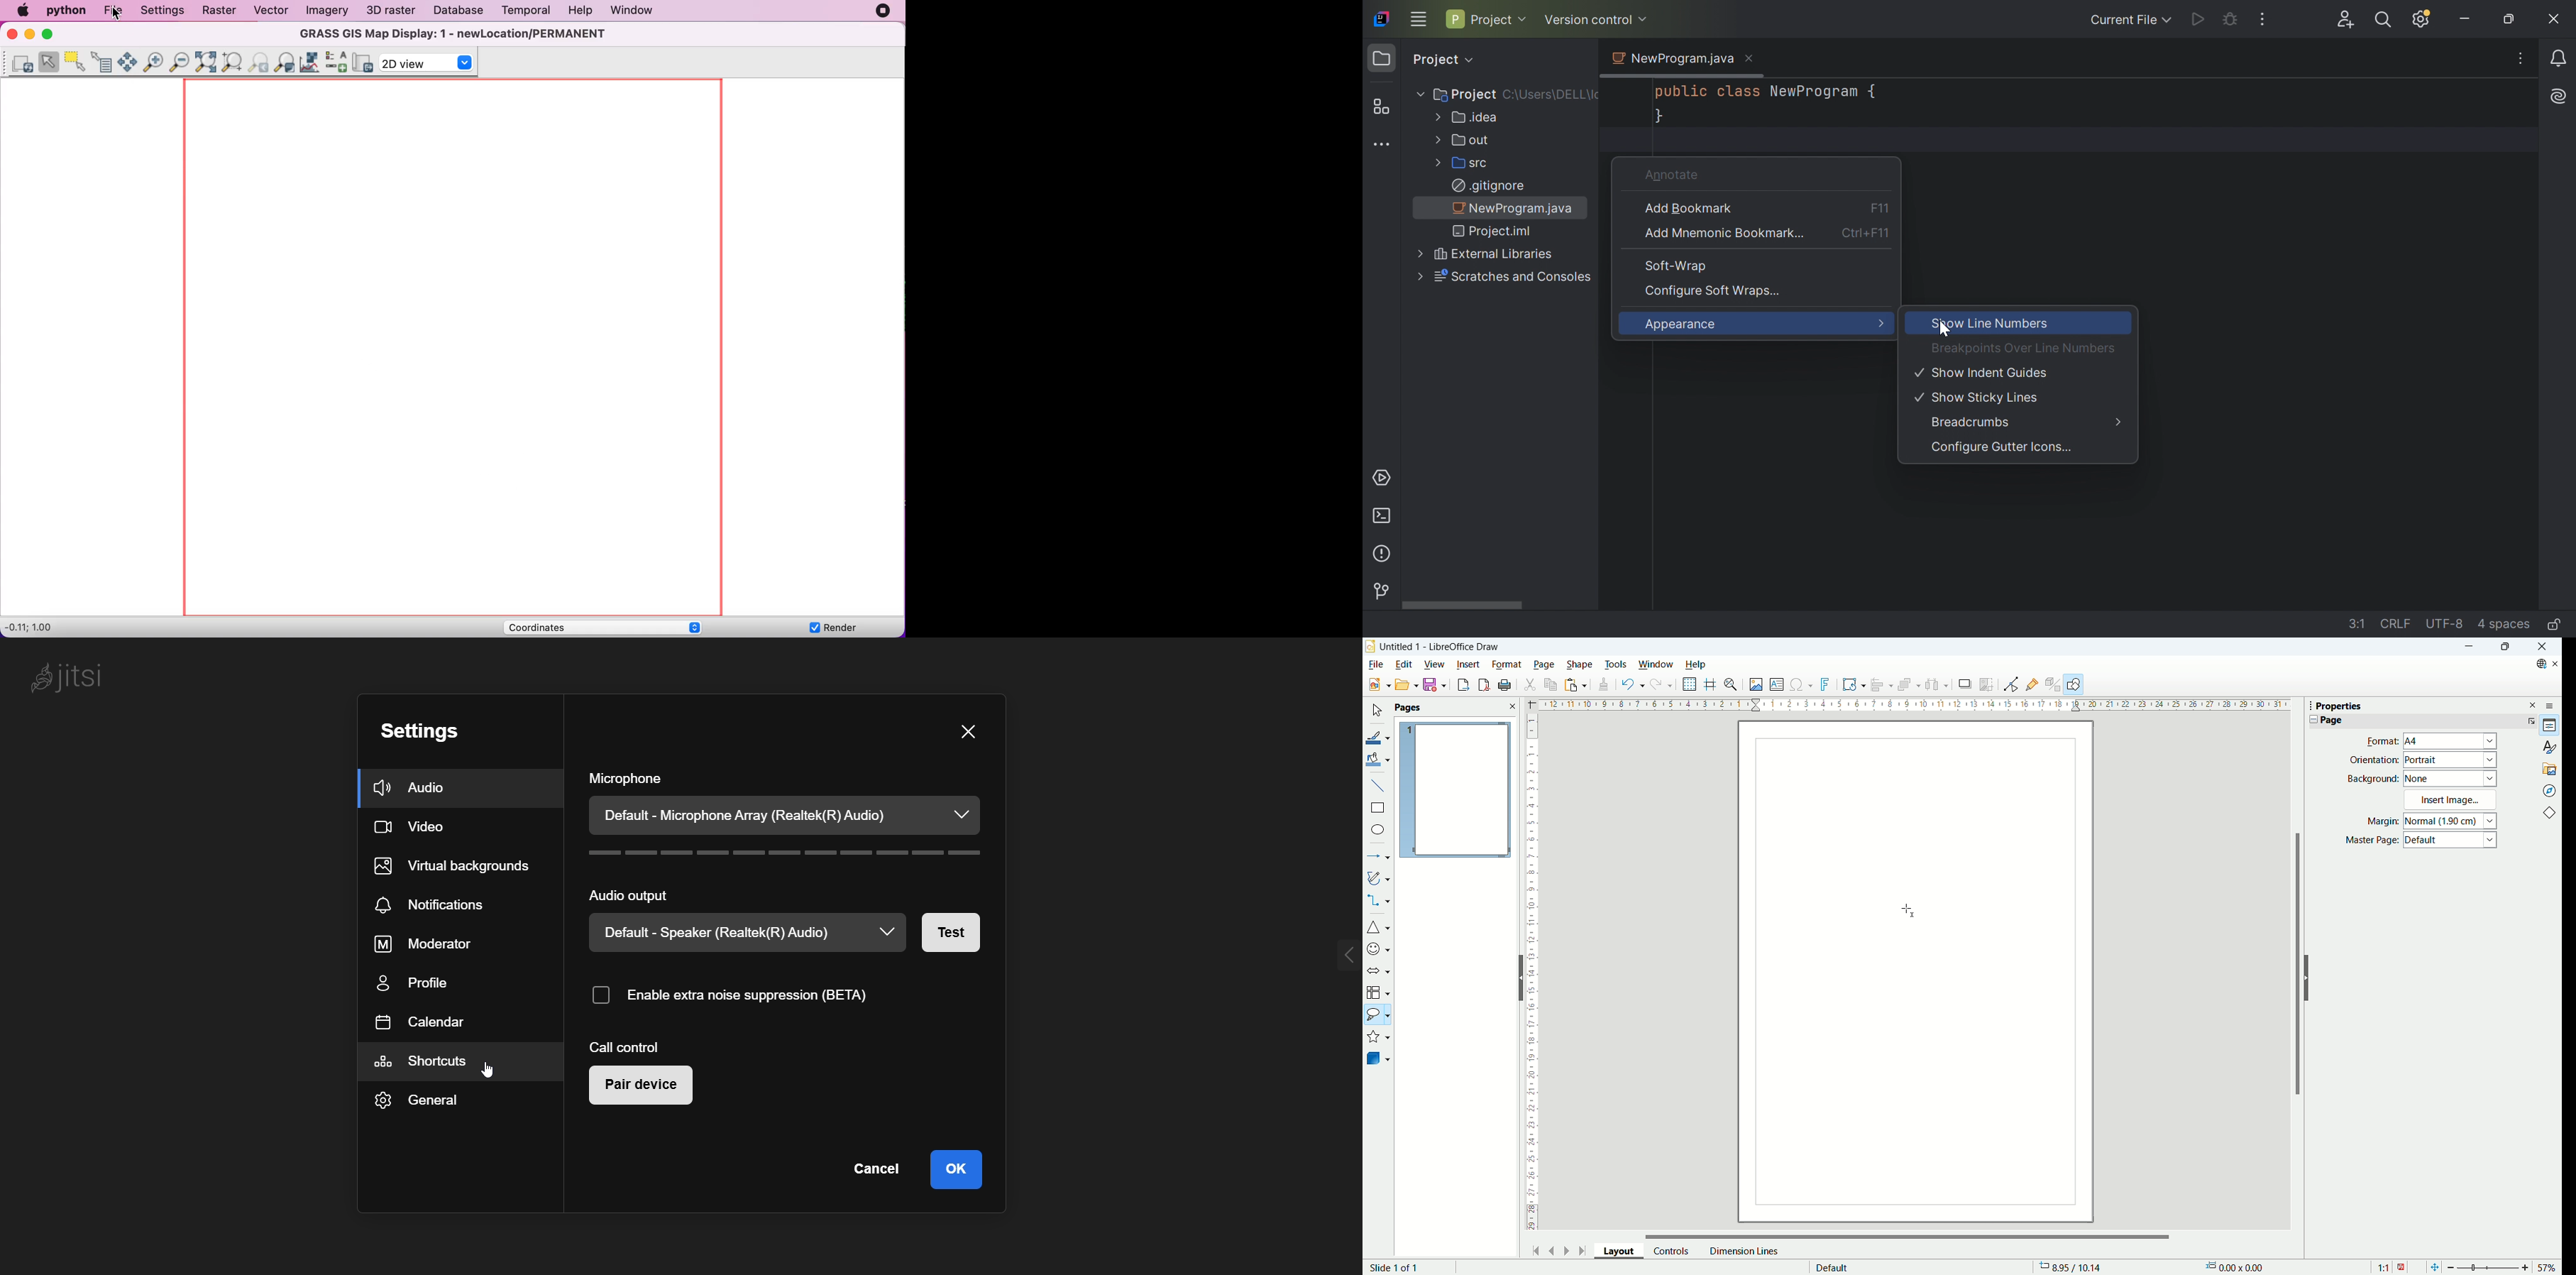 The image size is (2576, 1288). Describe the element at coordinates (731, 993) in the screenshot. I see `O Enable extra noise suppression (BETA)` at that location.